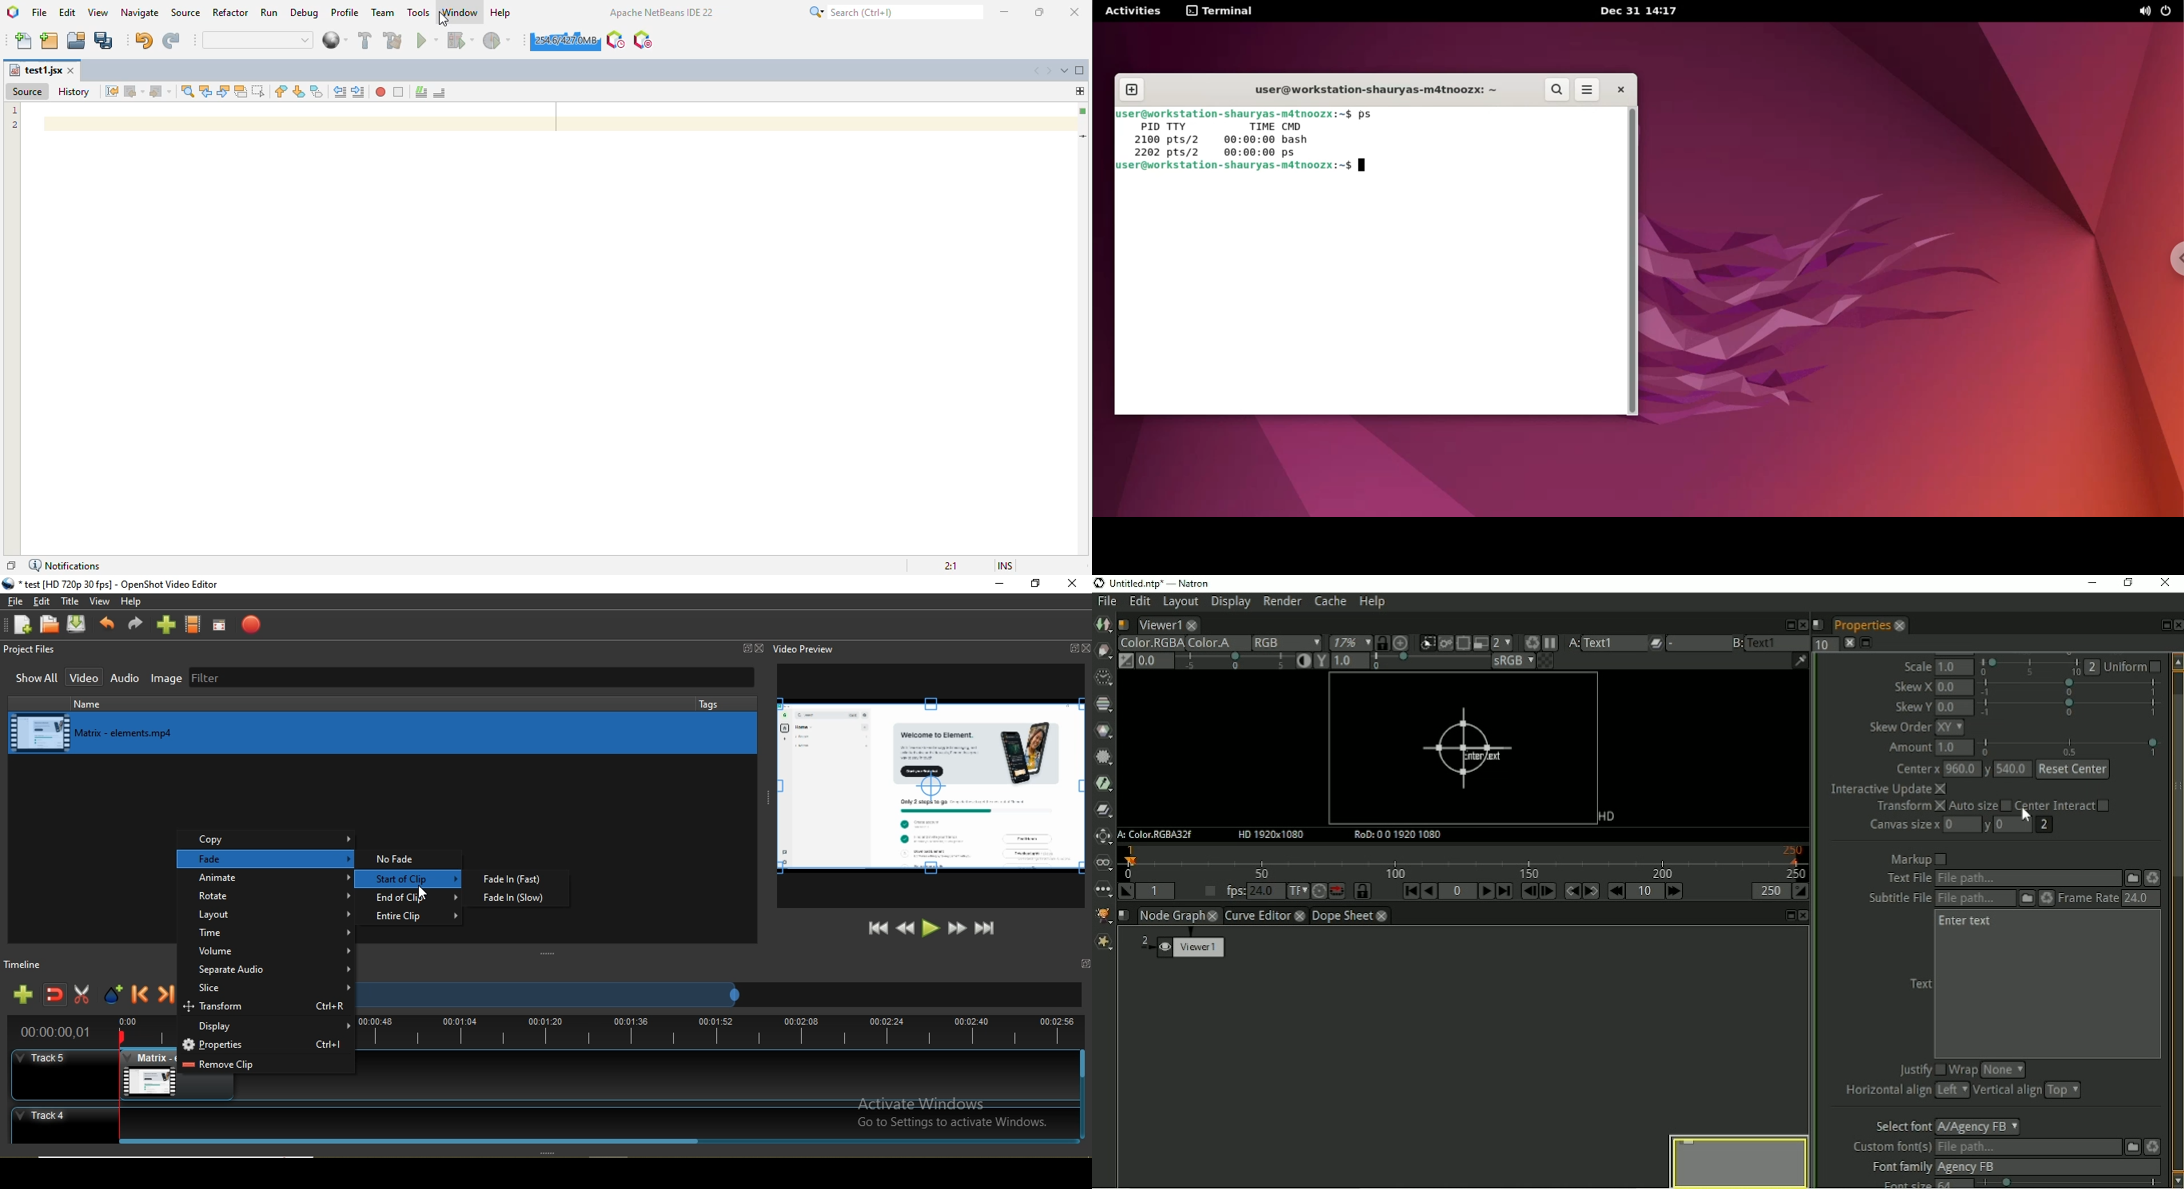  Describe the element at coordinates (642, 40) in the screenshot. I see `pause I/O checks` at that location.